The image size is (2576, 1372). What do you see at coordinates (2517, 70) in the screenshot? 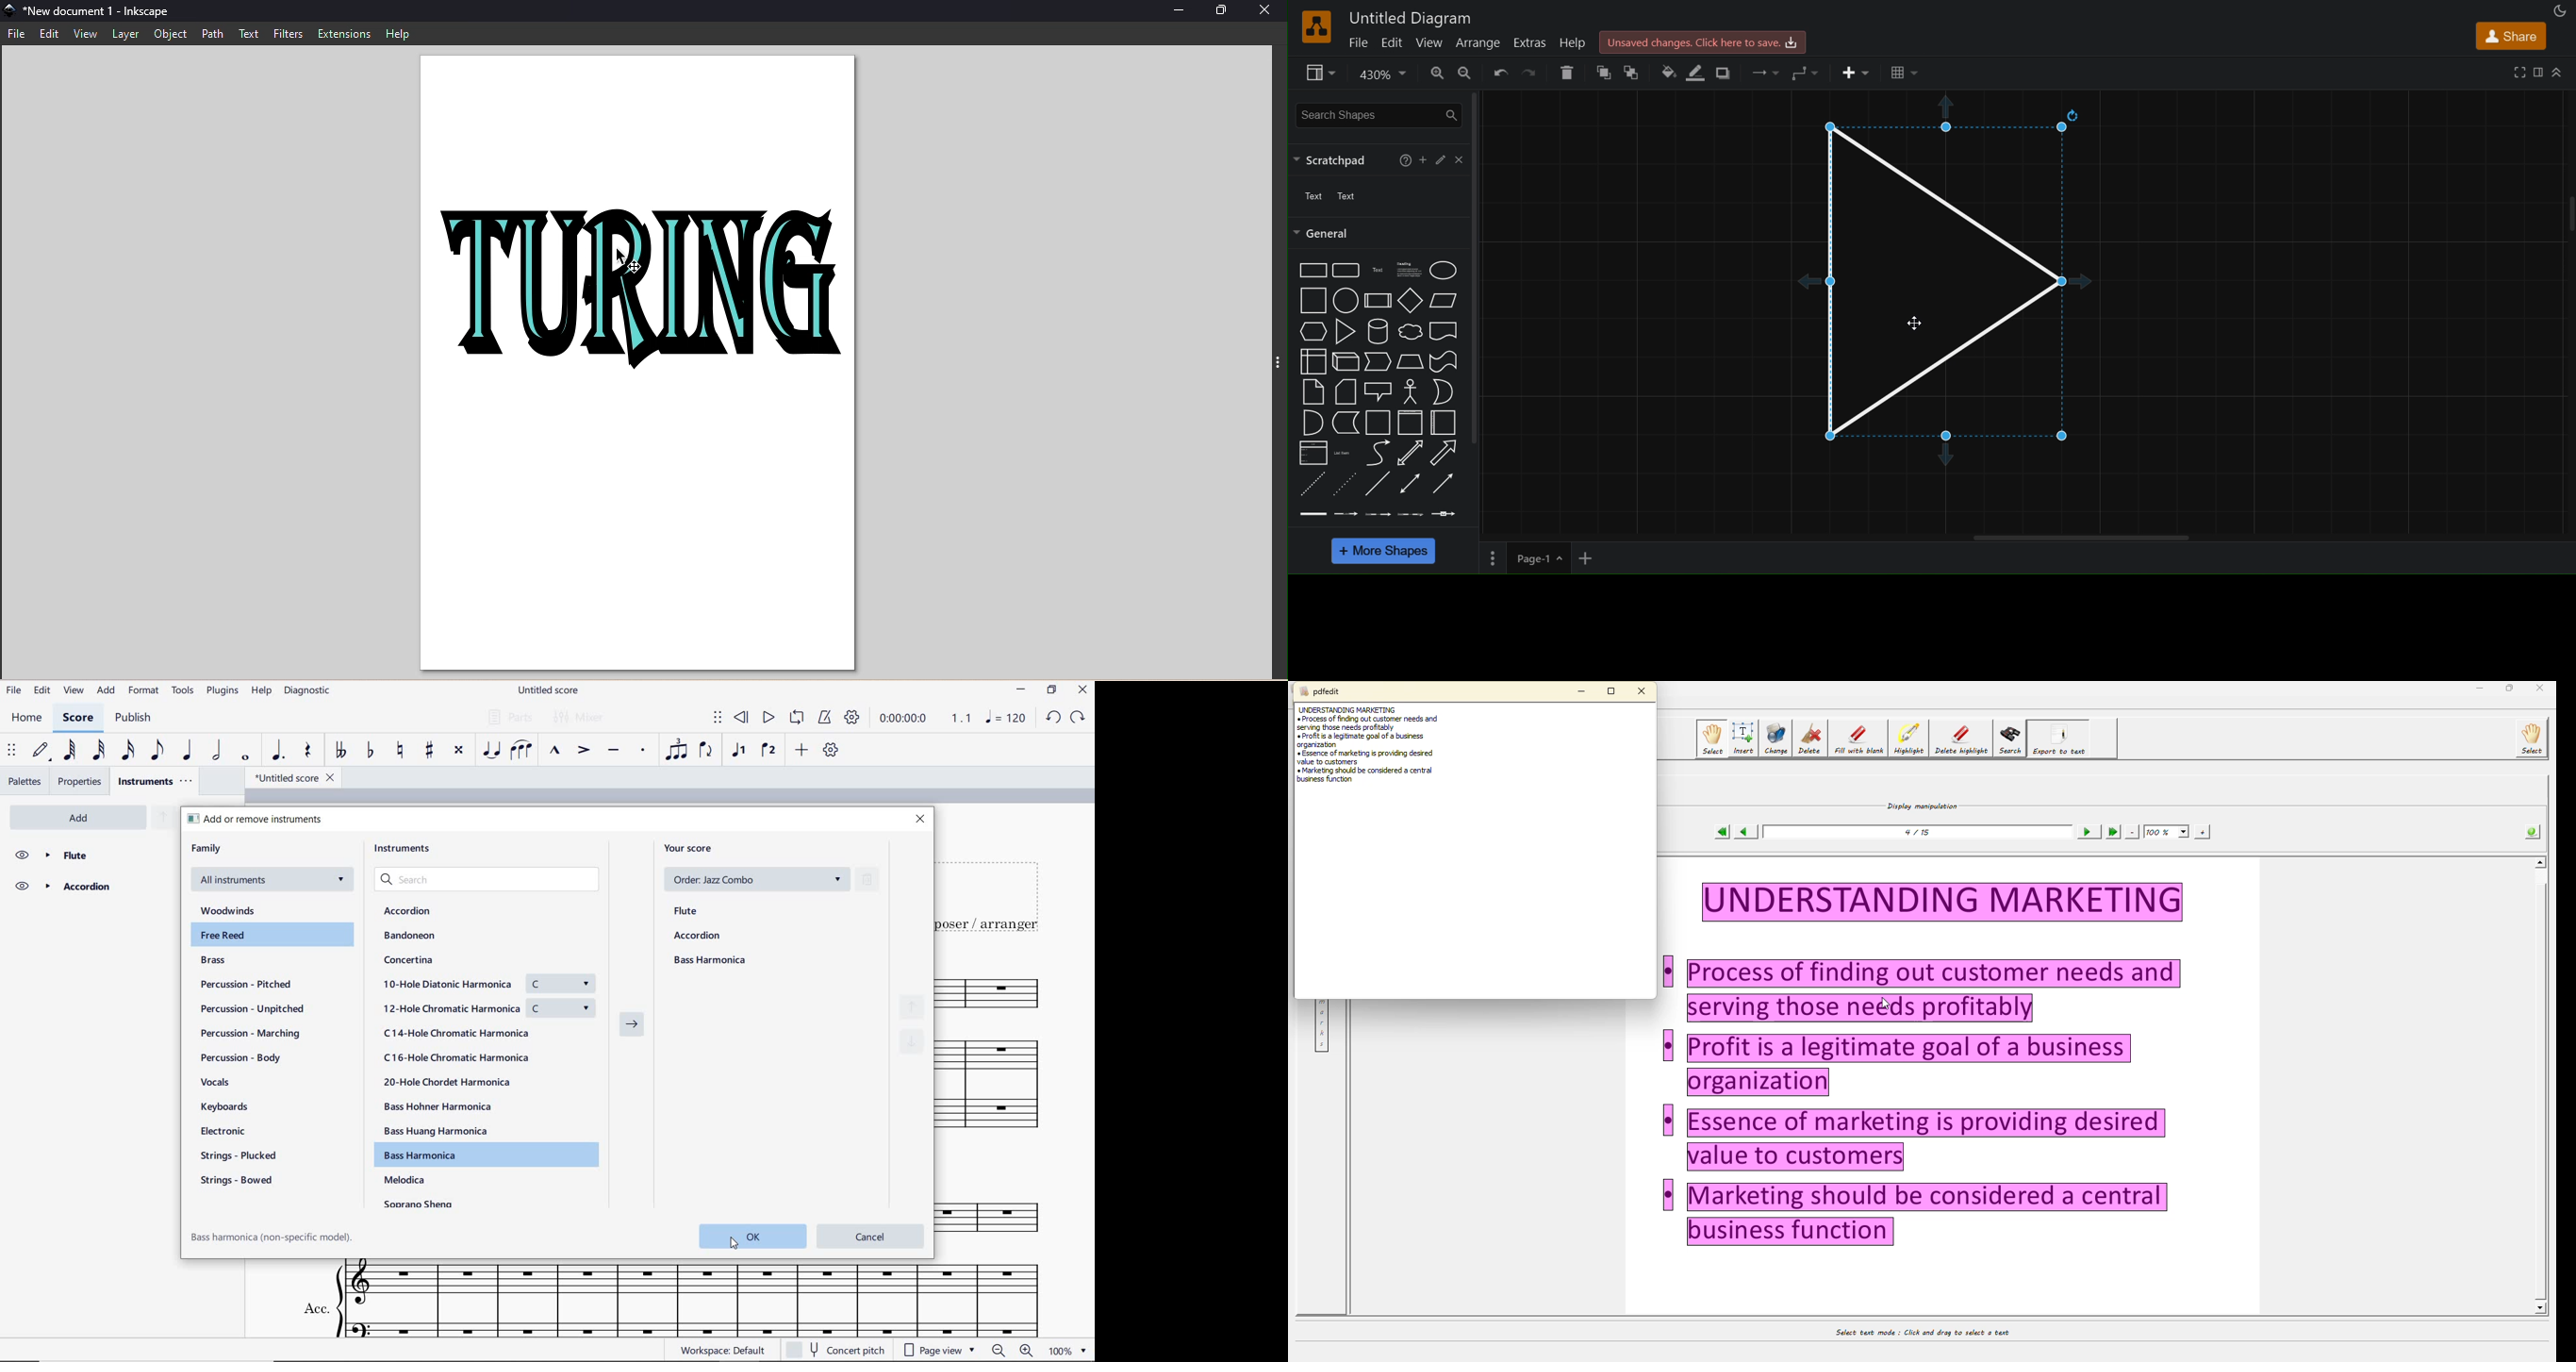
I see `fullscreen` at bounding box center [2517, 70].